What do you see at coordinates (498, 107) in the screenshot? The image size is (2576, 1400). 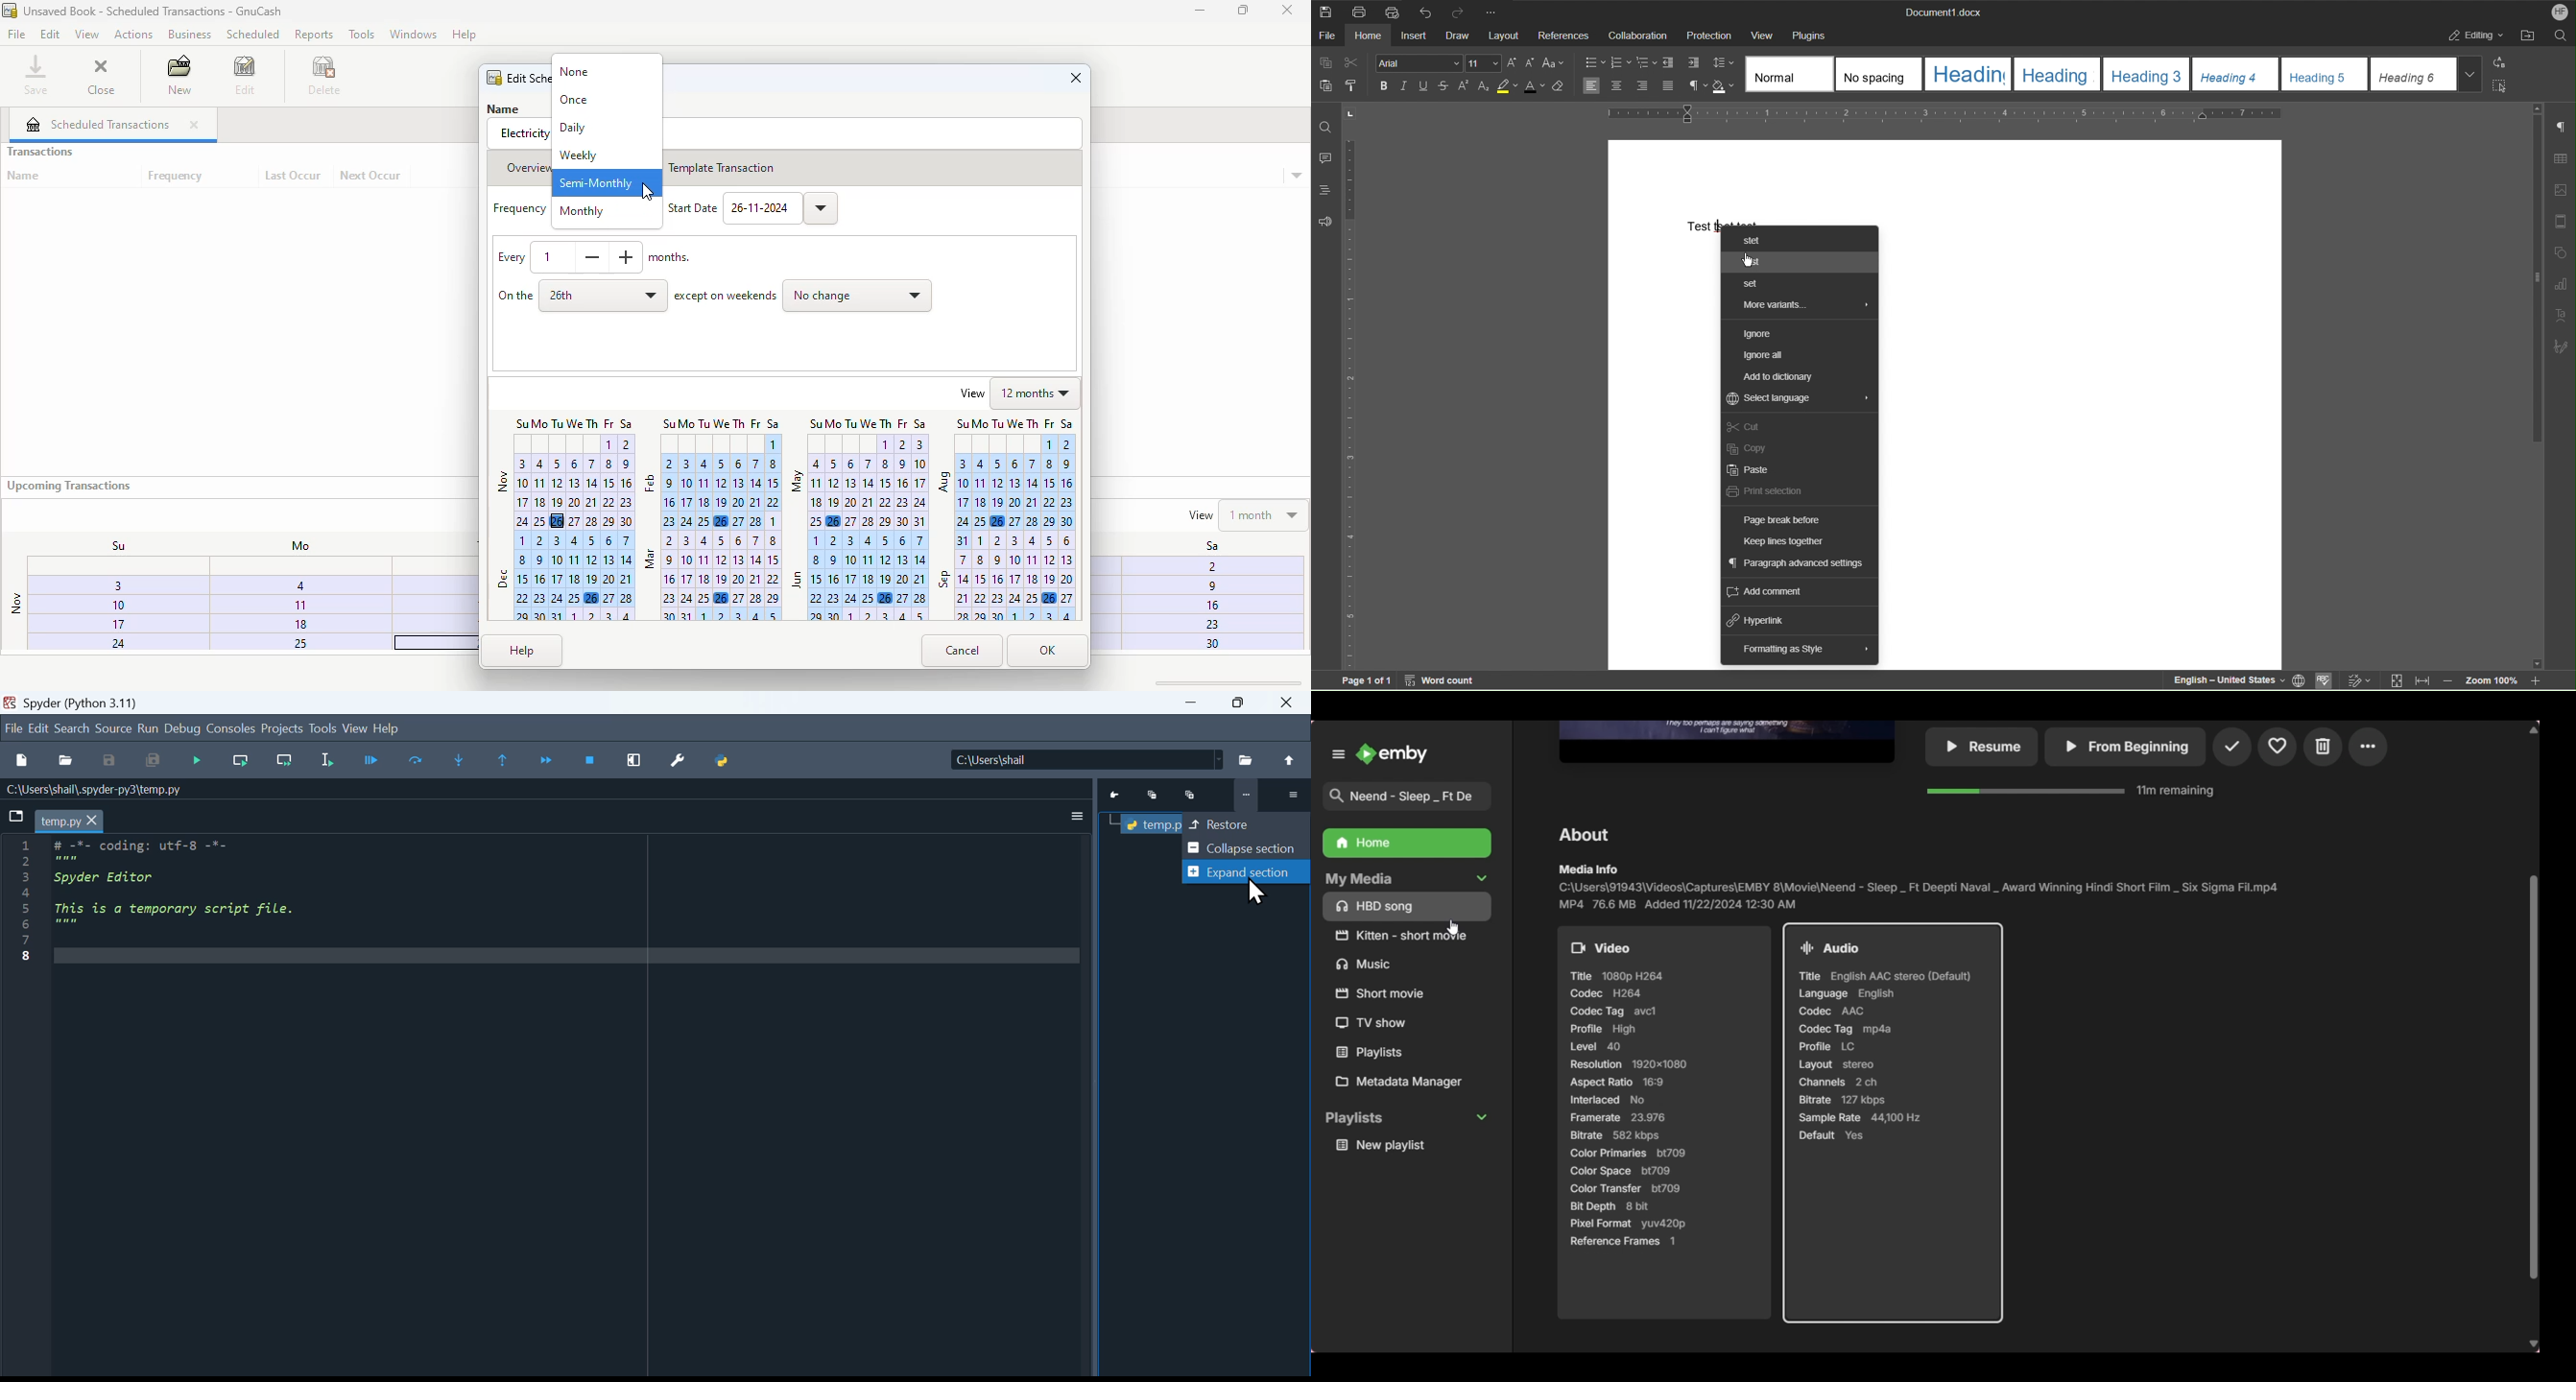 I see `Name` at bounding box center [498, 107].